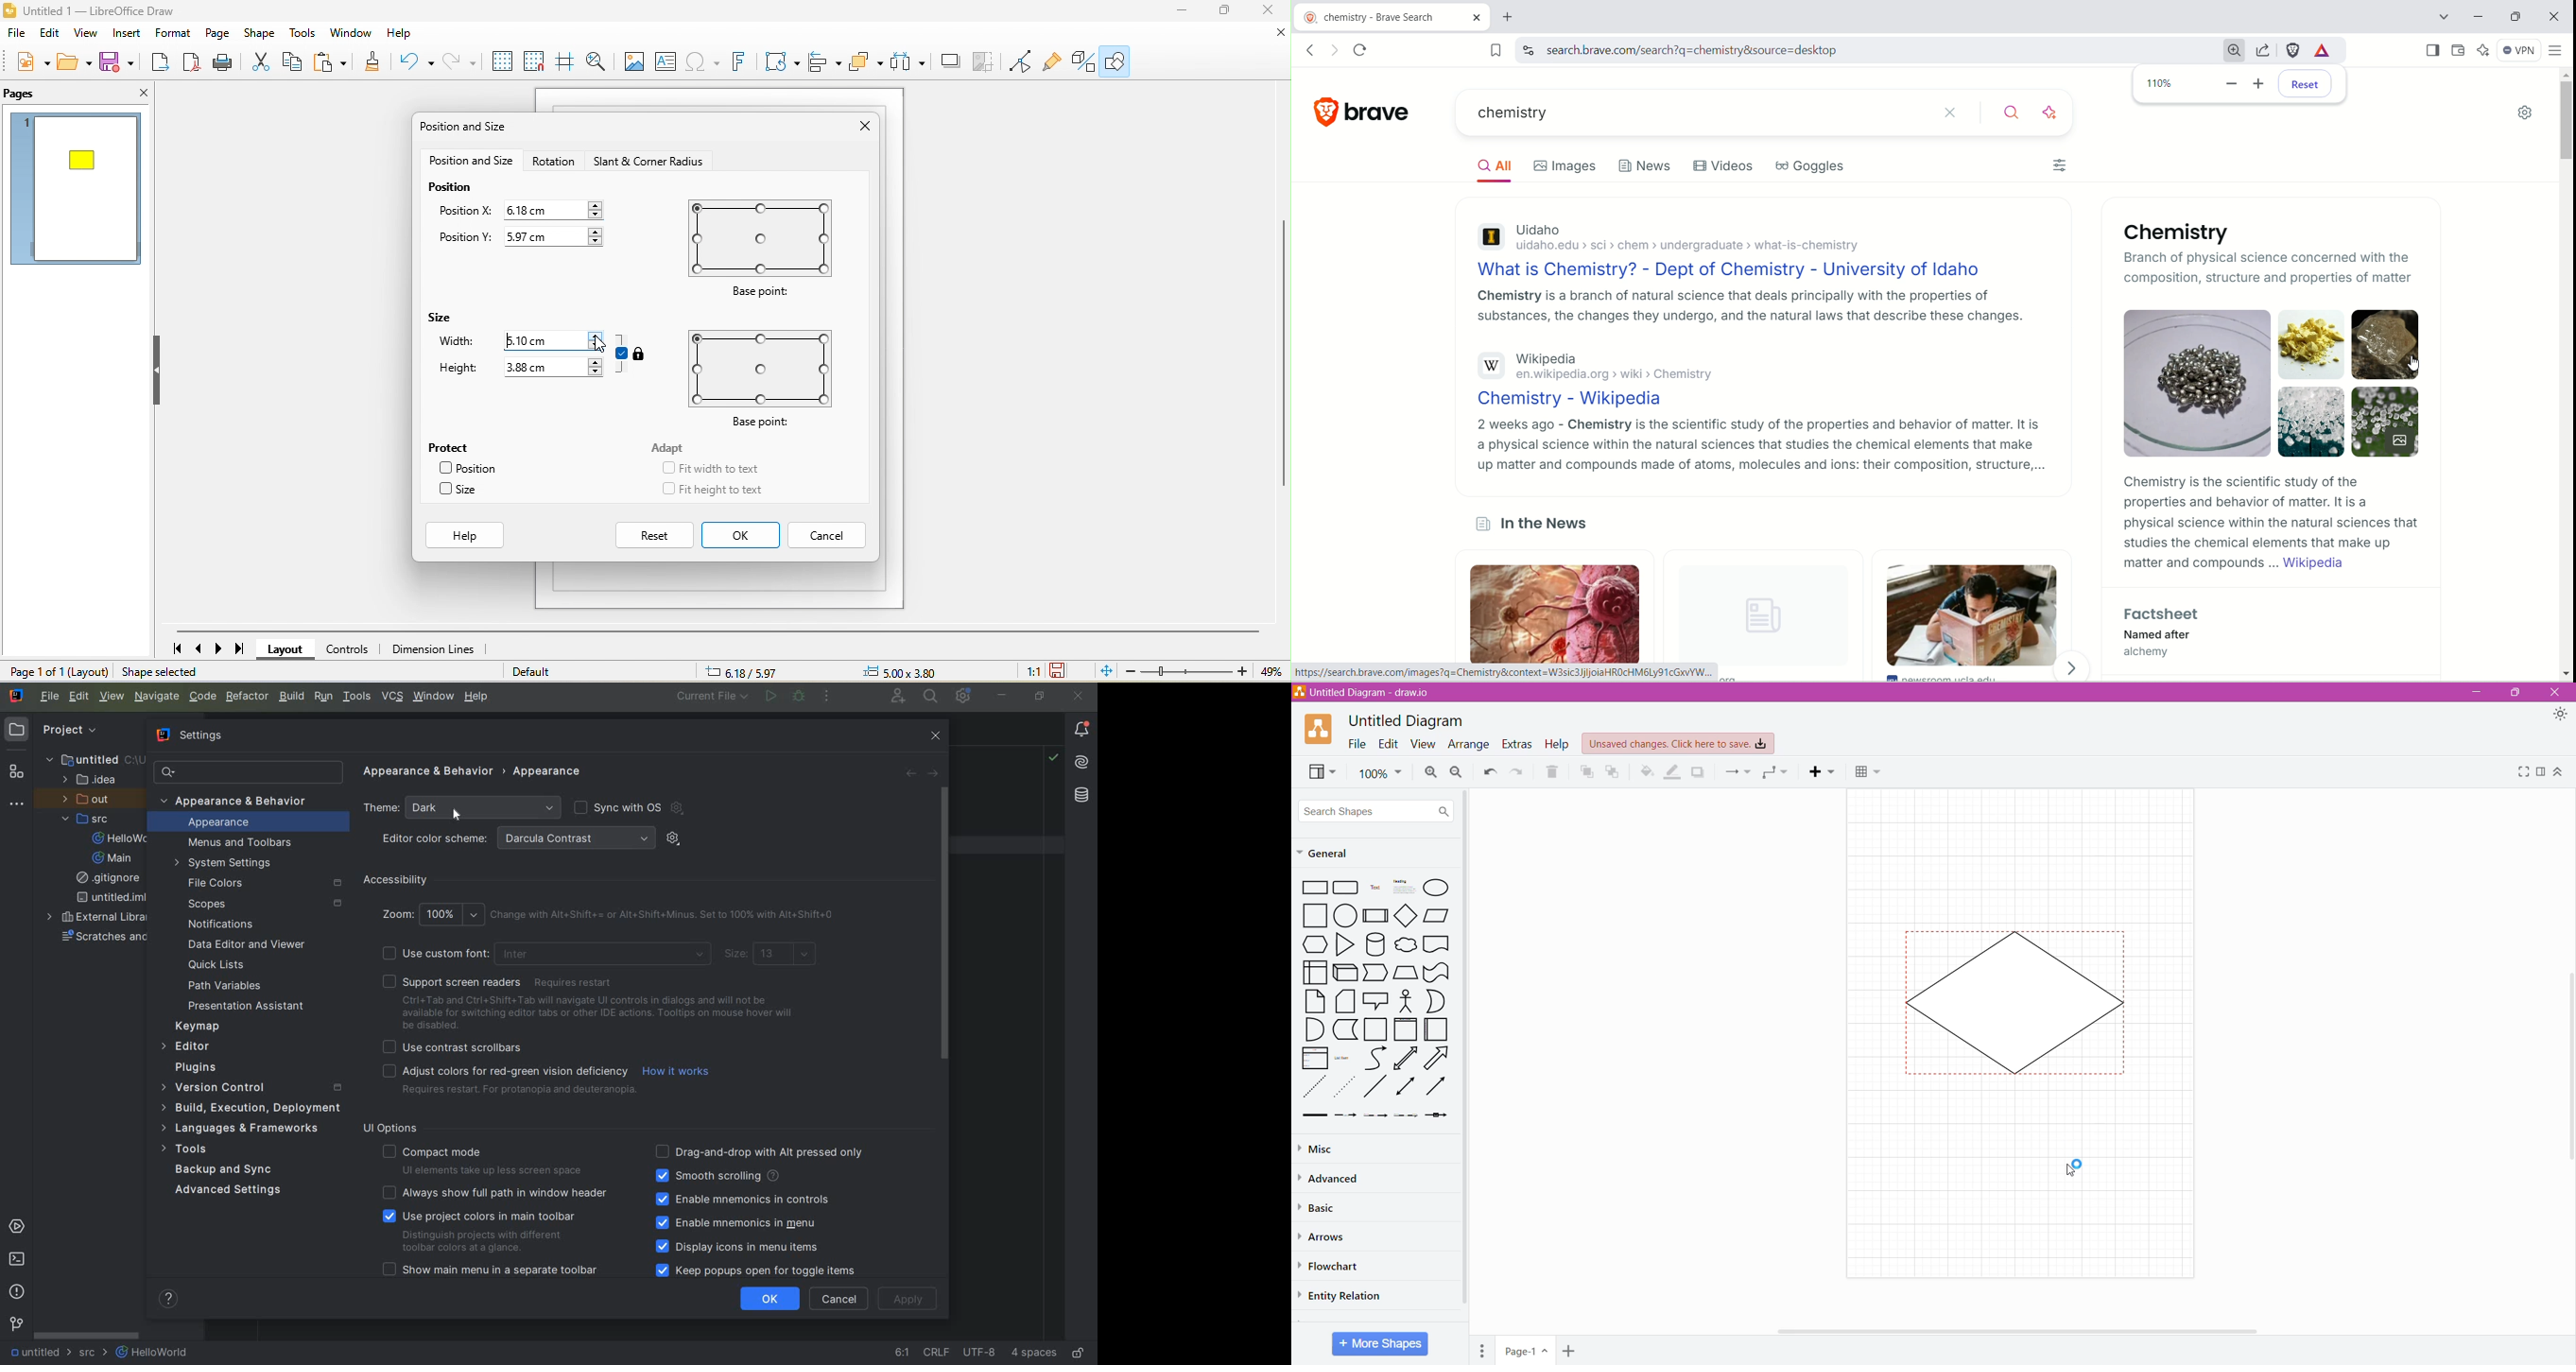 This screenshot has width=2576, height=1372. What do you see at coordinates (963, 696) in the screenshot?
I see `IDE & PROJECT SETTINGS` at bounding box center [963, 696].